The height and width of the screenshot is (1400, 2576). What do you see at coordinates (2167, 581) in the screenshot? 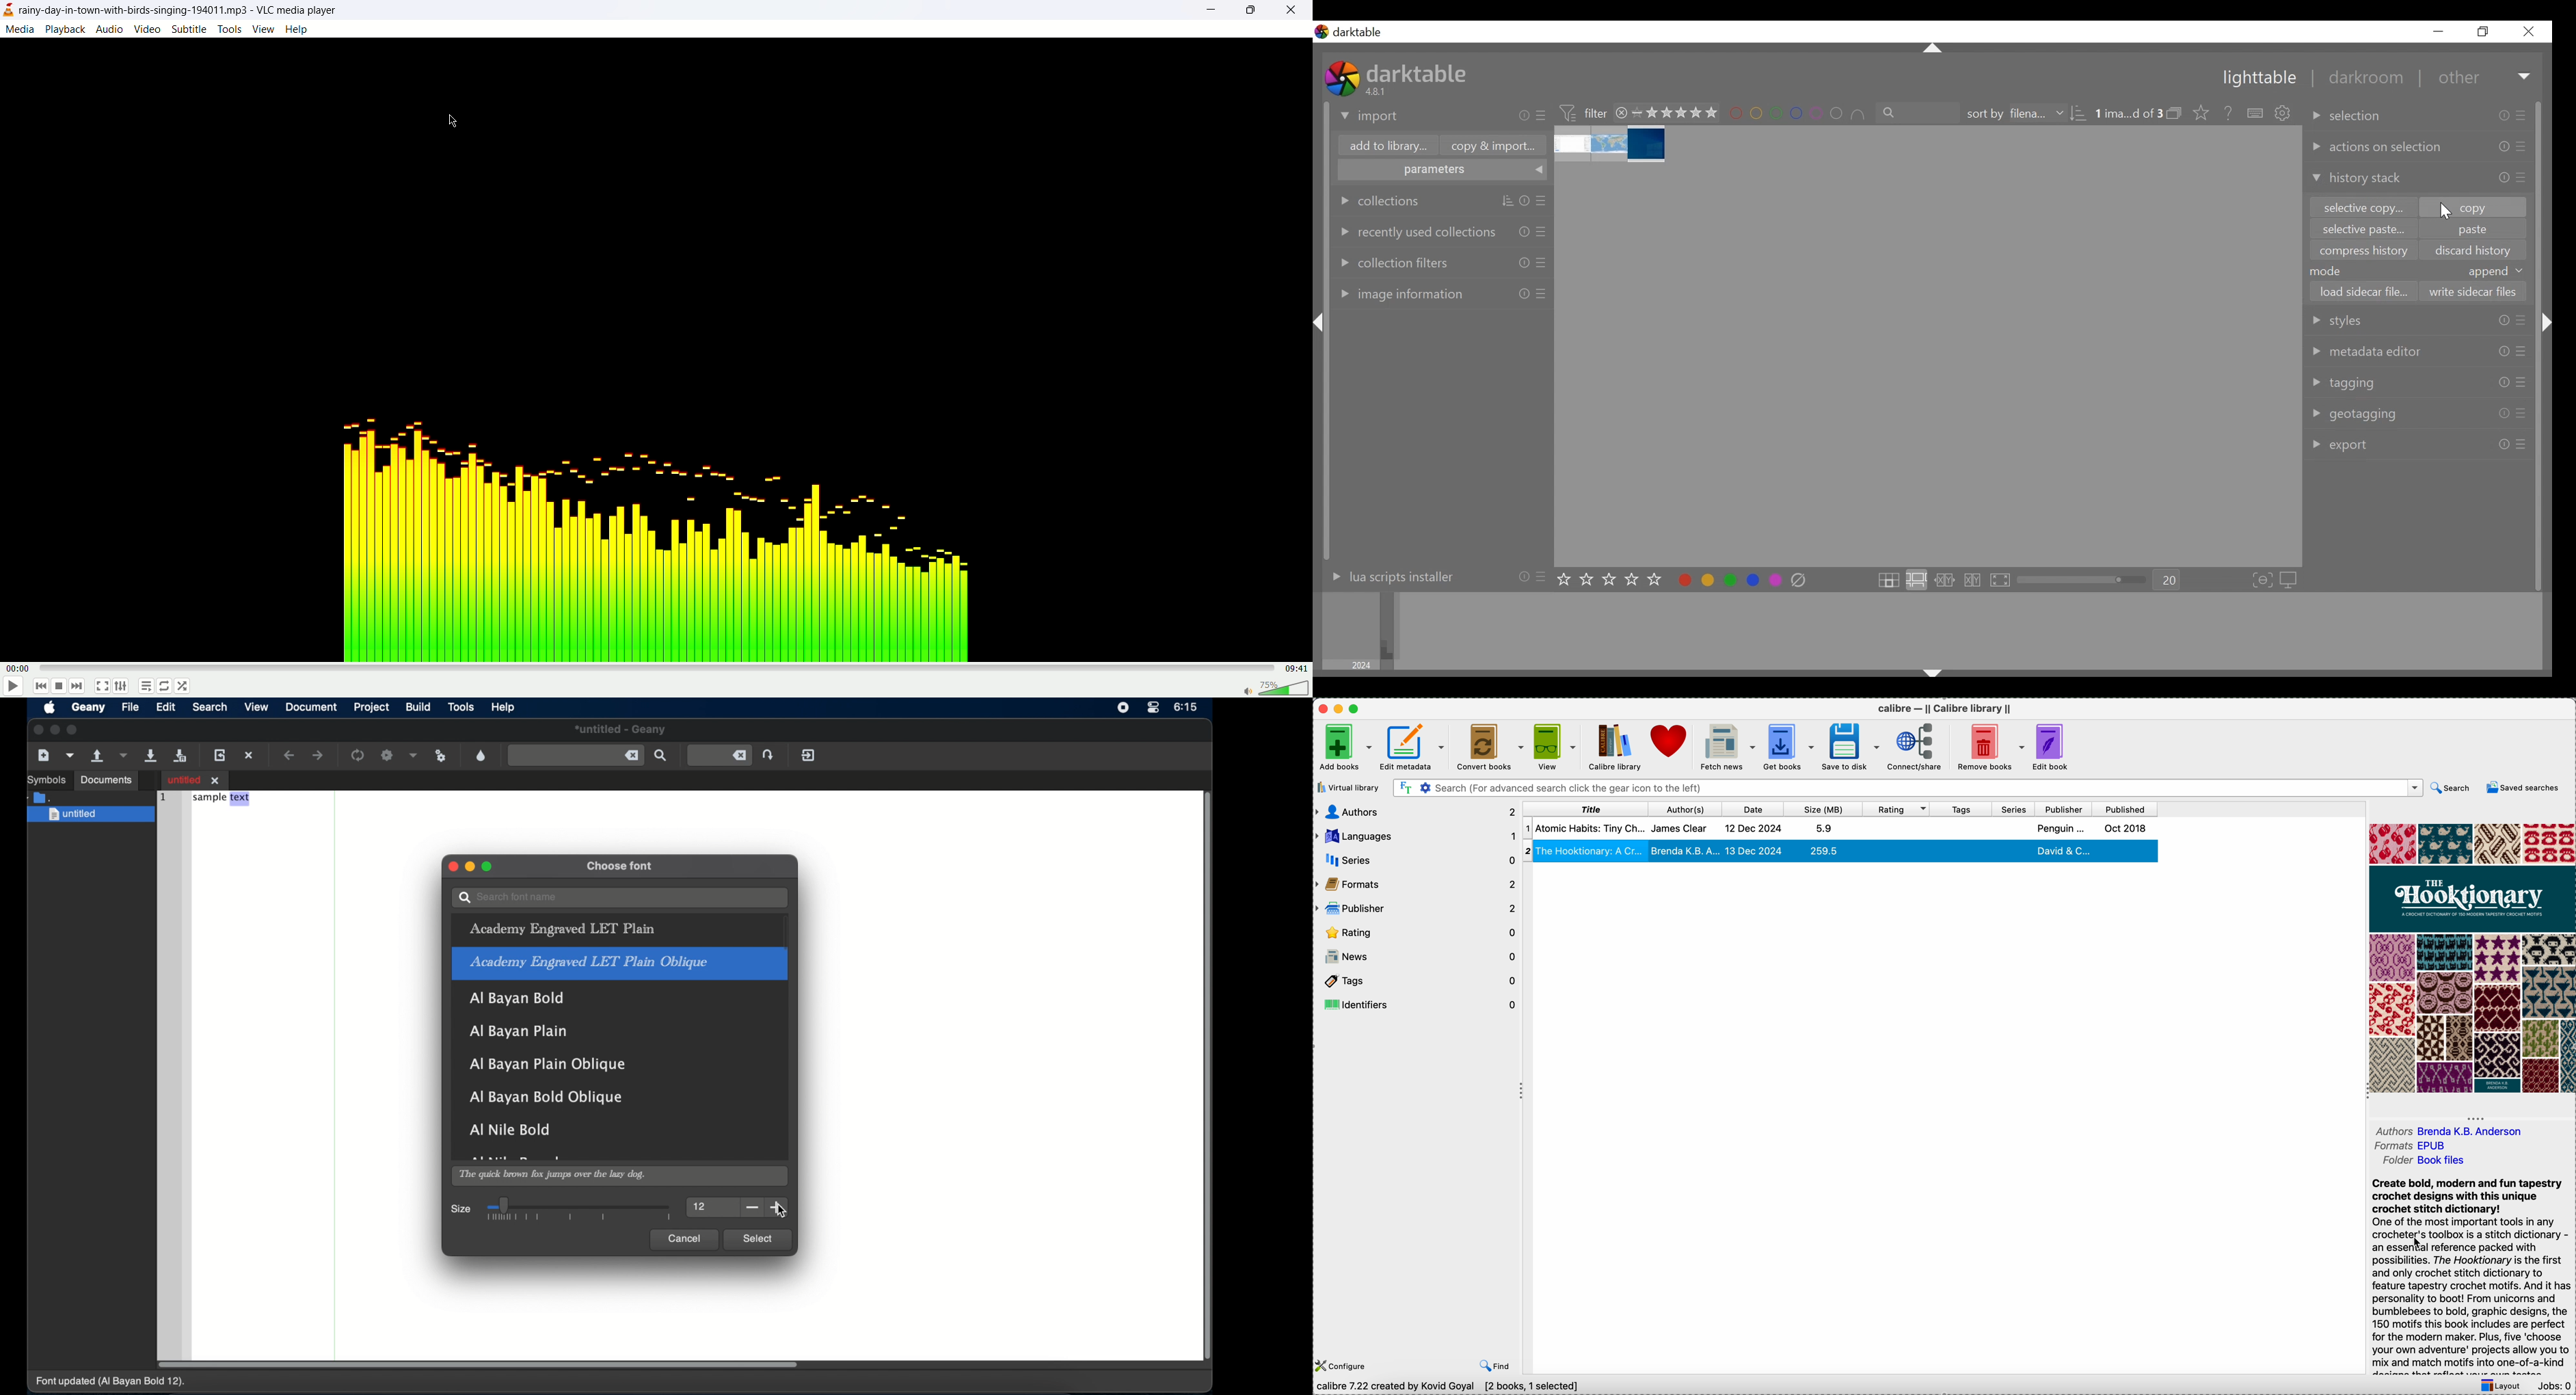
I see `20` at bounding box center [2167, 581].